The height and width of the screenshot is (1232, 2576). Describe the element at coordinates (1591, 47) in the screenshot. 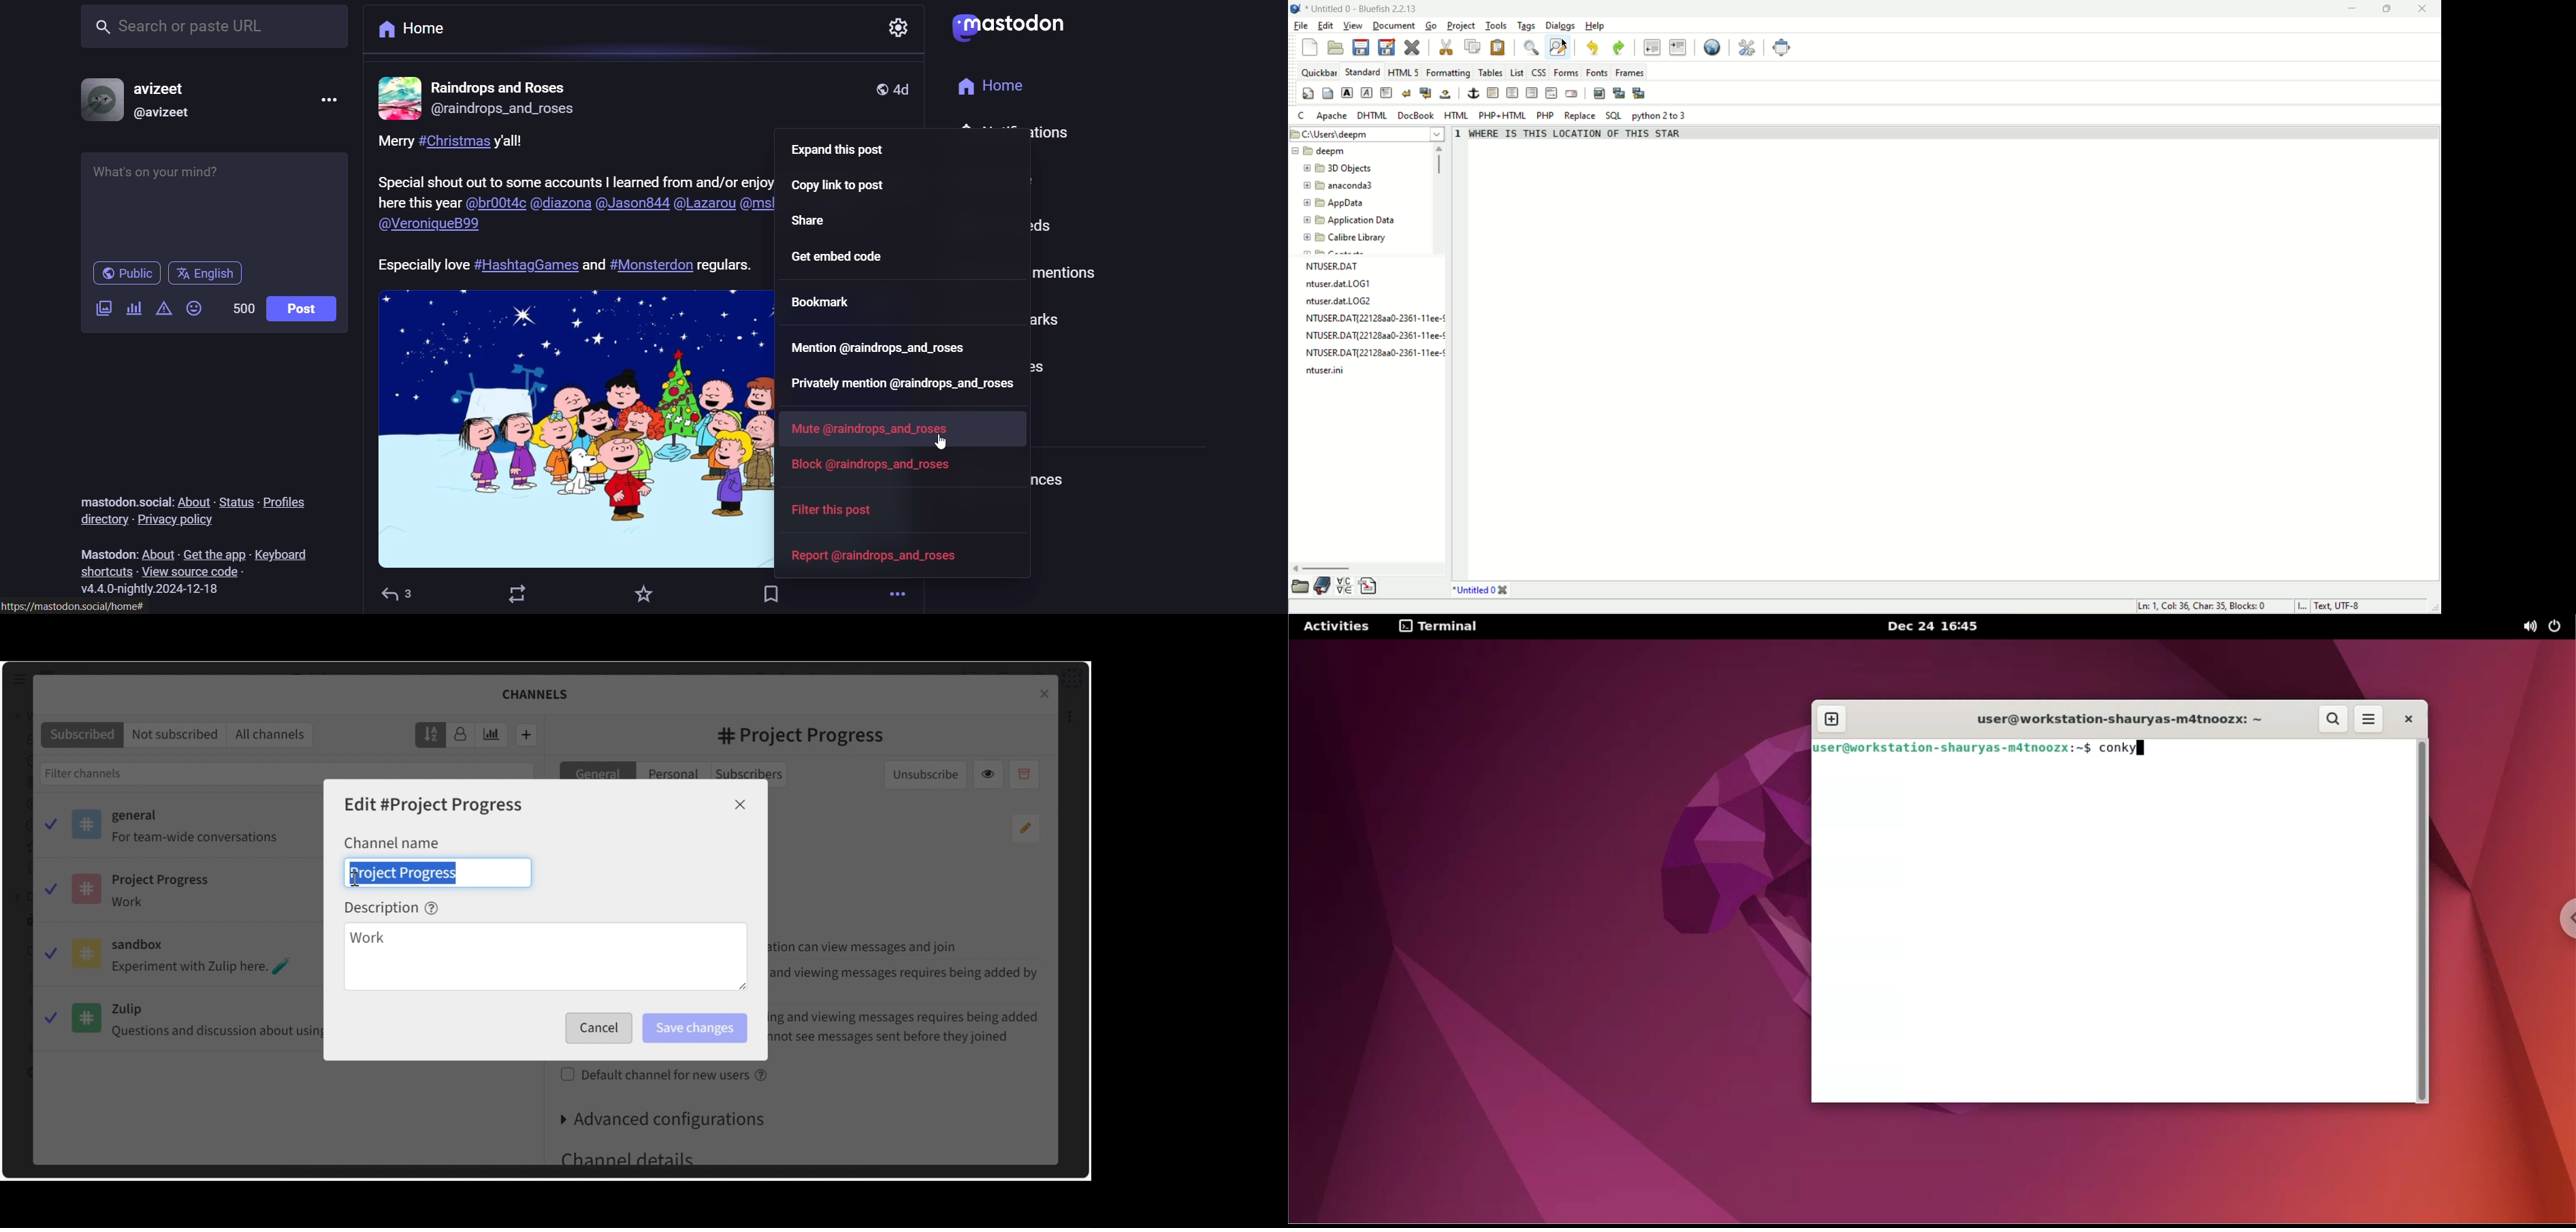

I see `undo` at that location.